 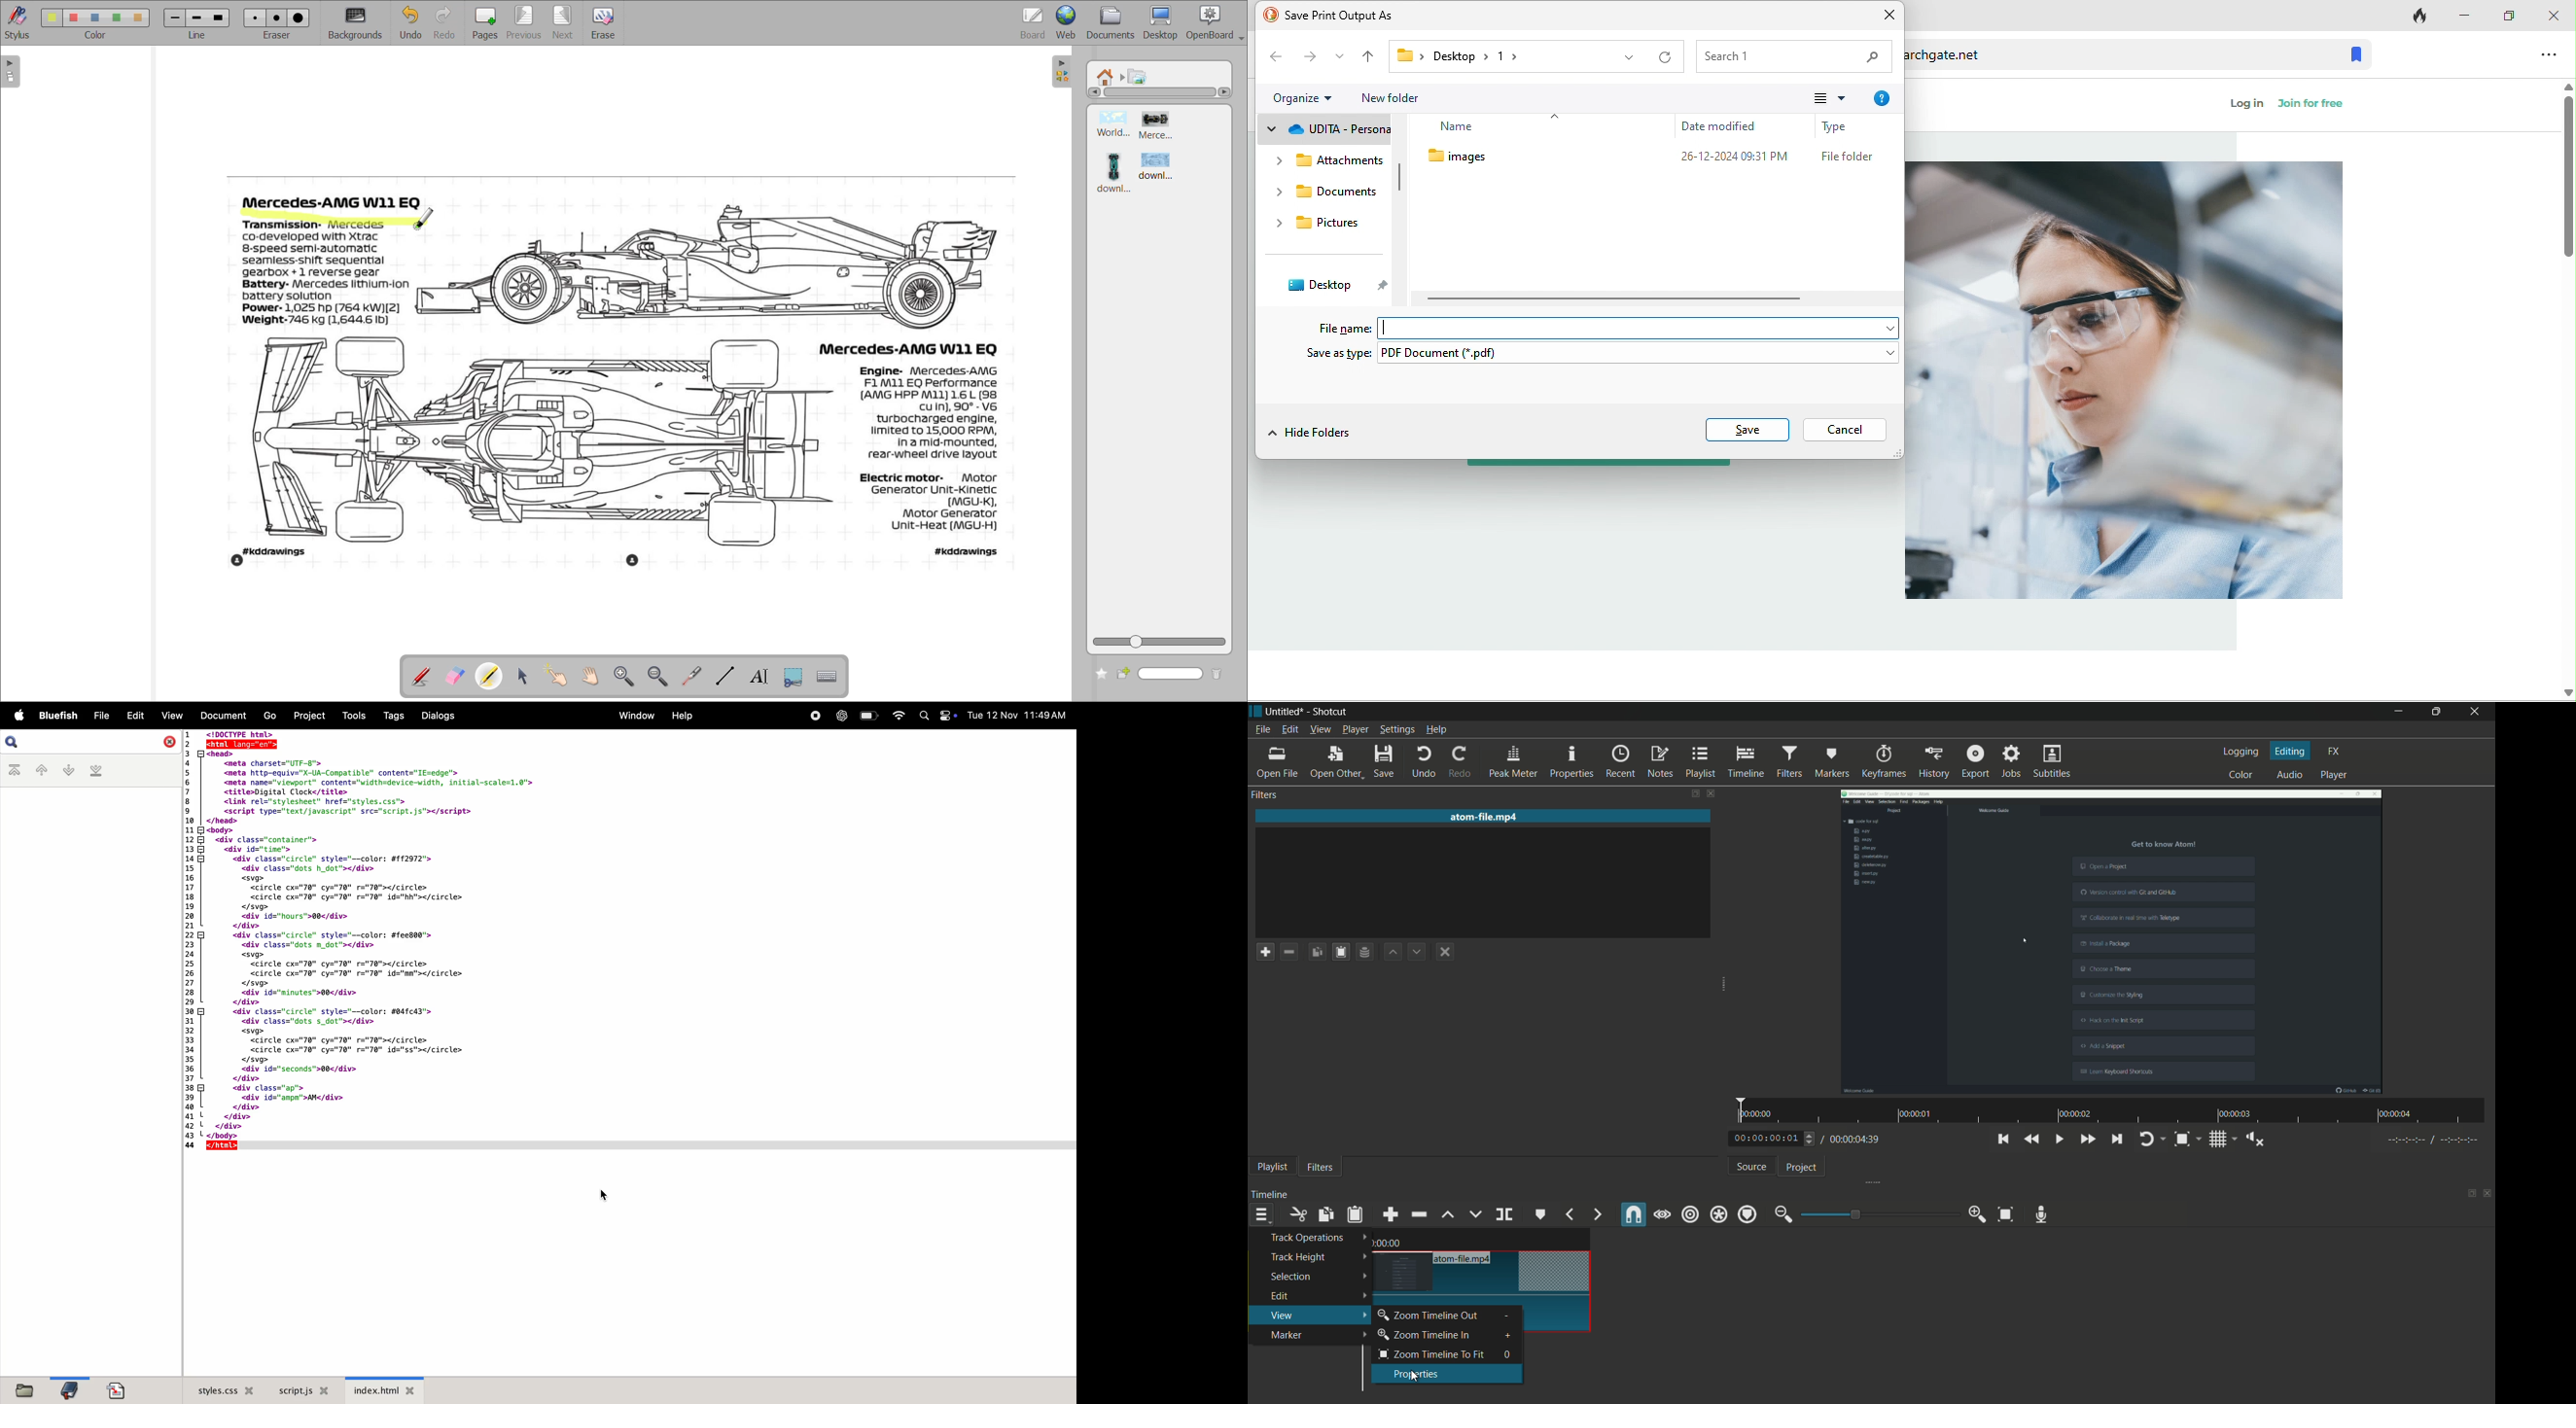 I want to click on deselect the filter, so click(x=1446, y=952).